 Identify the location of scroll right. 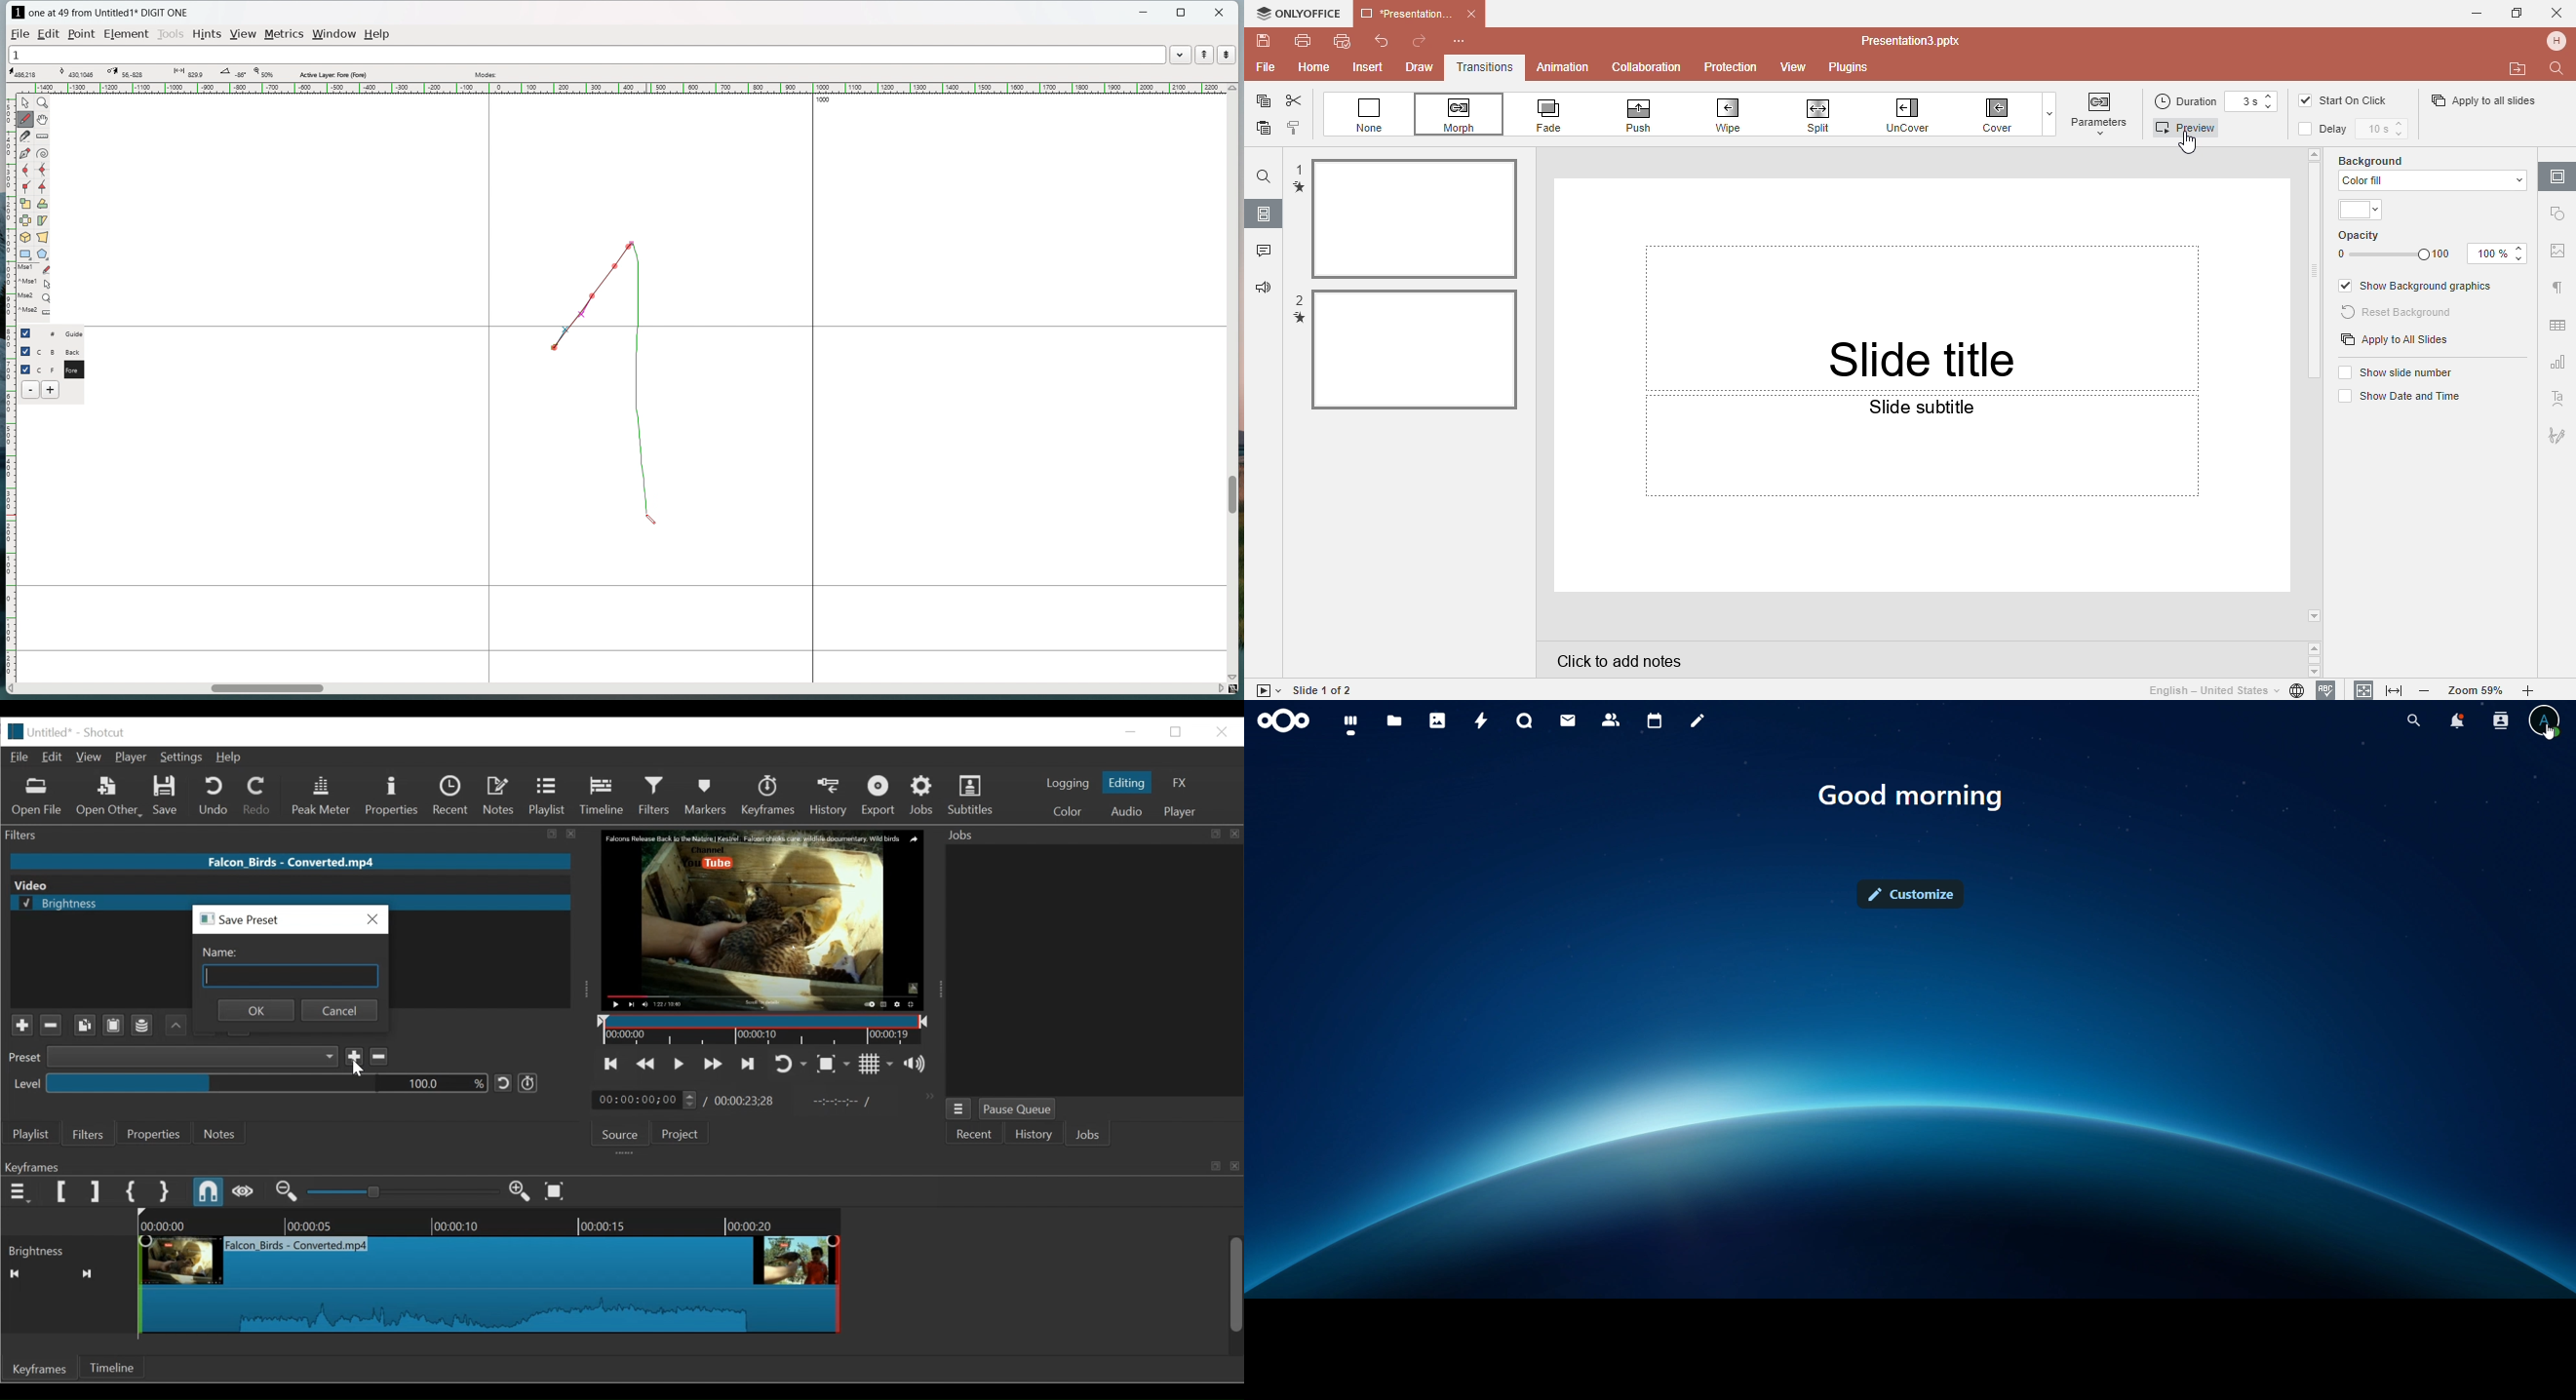
(1219, 687).